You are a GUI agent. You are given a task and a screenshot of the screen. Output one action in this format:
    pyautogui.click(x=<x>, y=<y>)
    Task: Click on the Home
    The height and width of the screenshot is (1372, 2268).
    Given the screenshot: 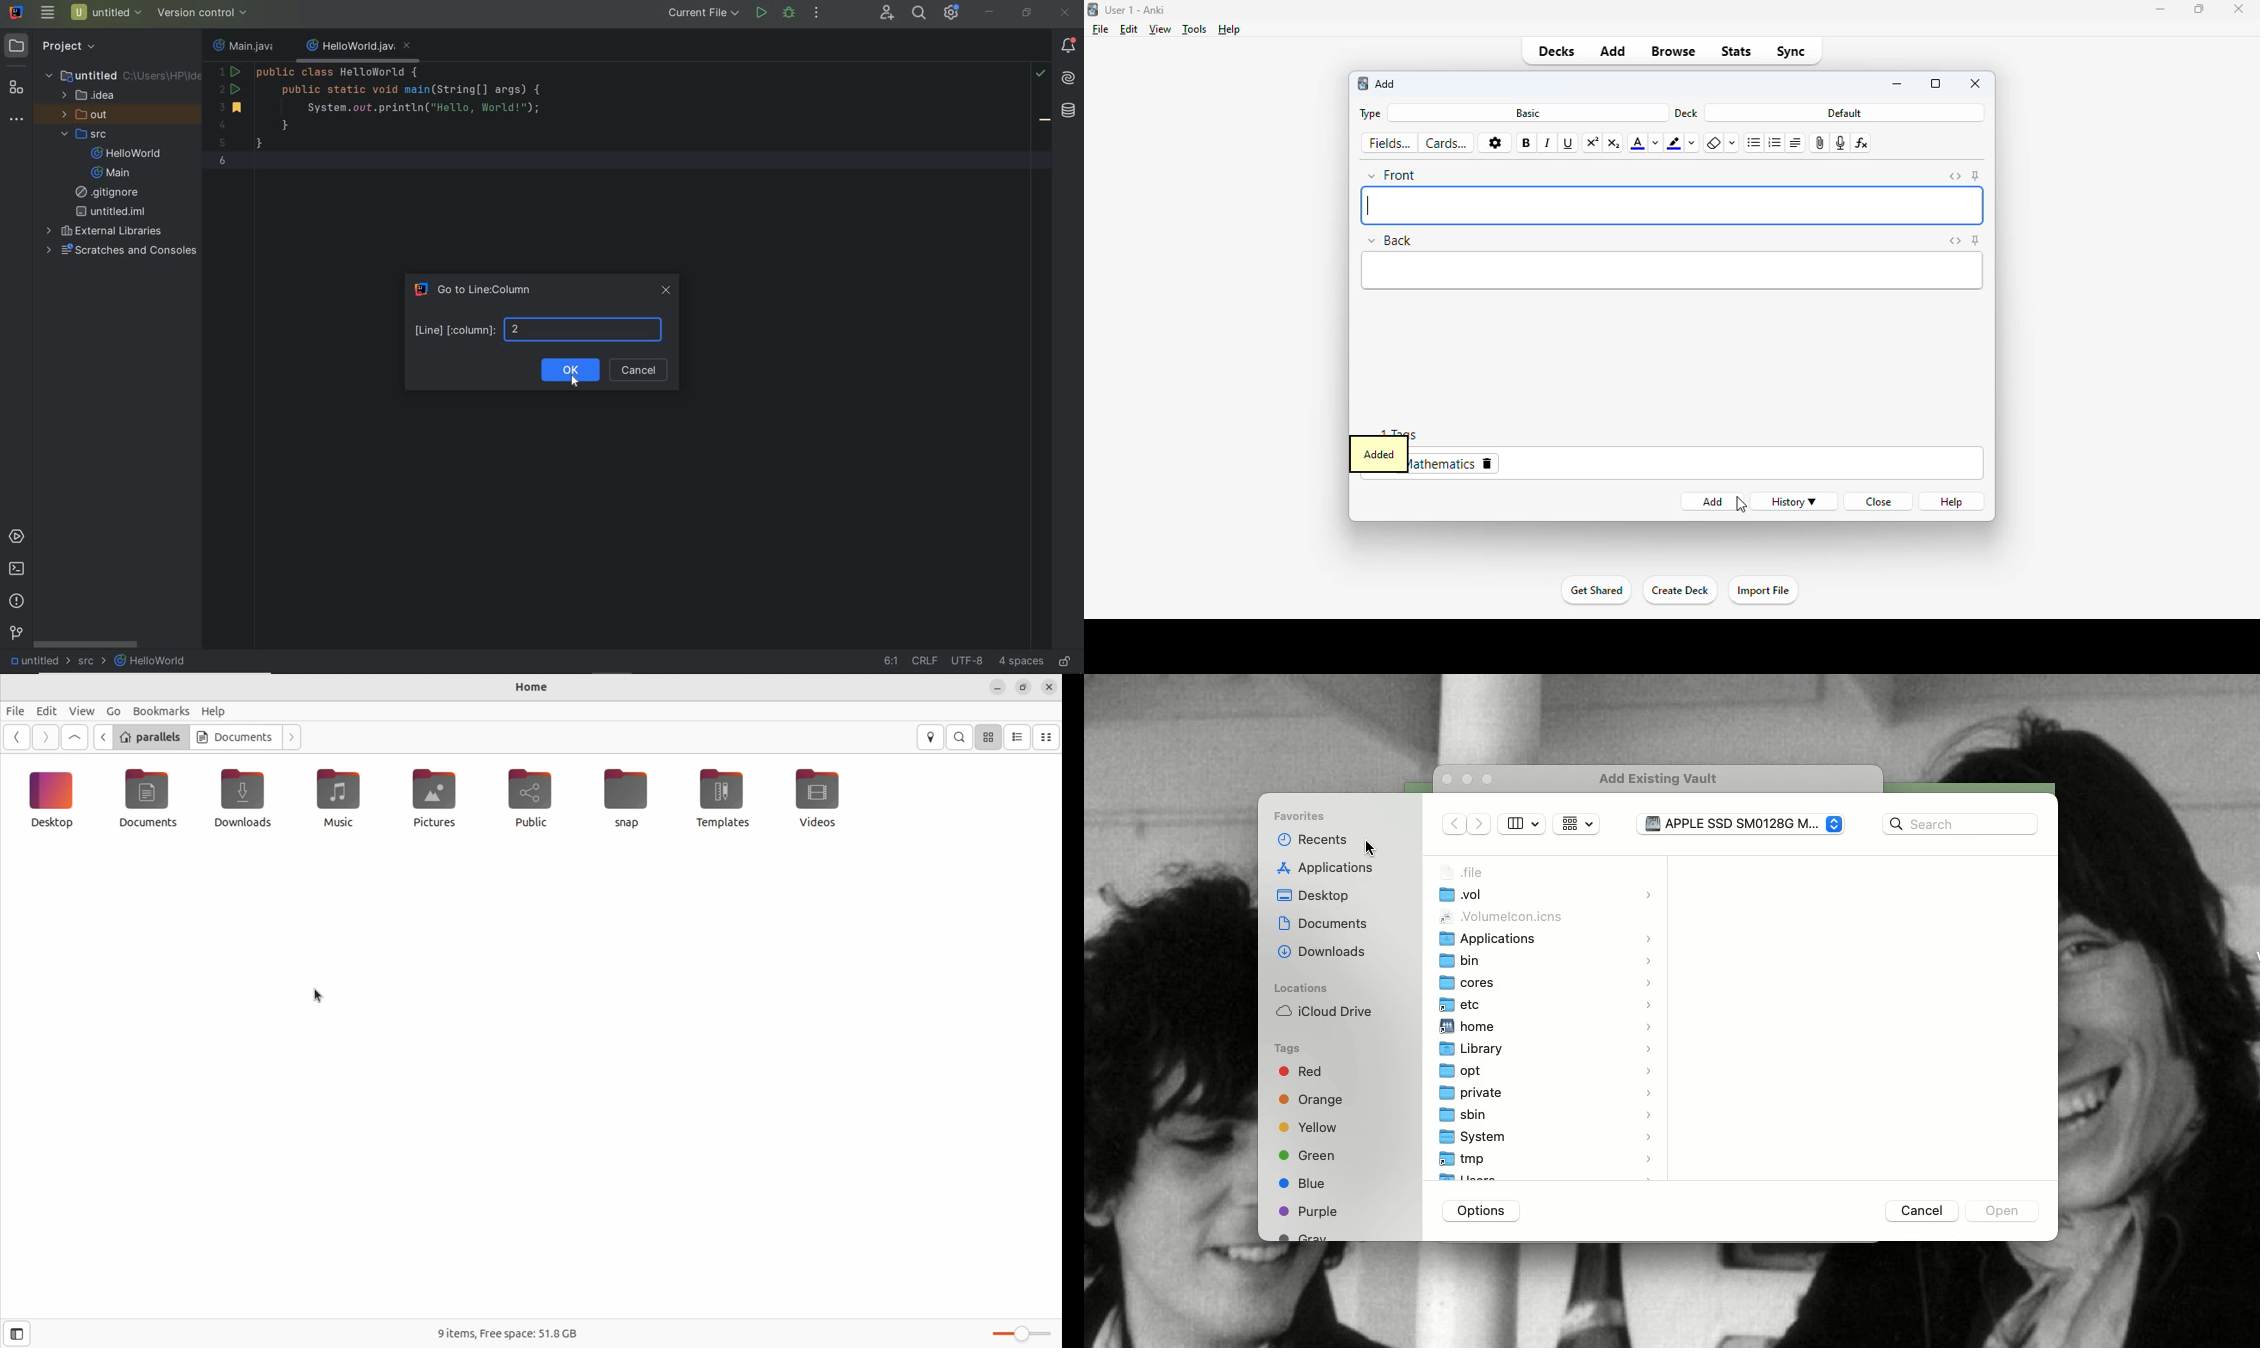 What is the action you would take?
    pyautogui.click(x=1547, y=1027)
    